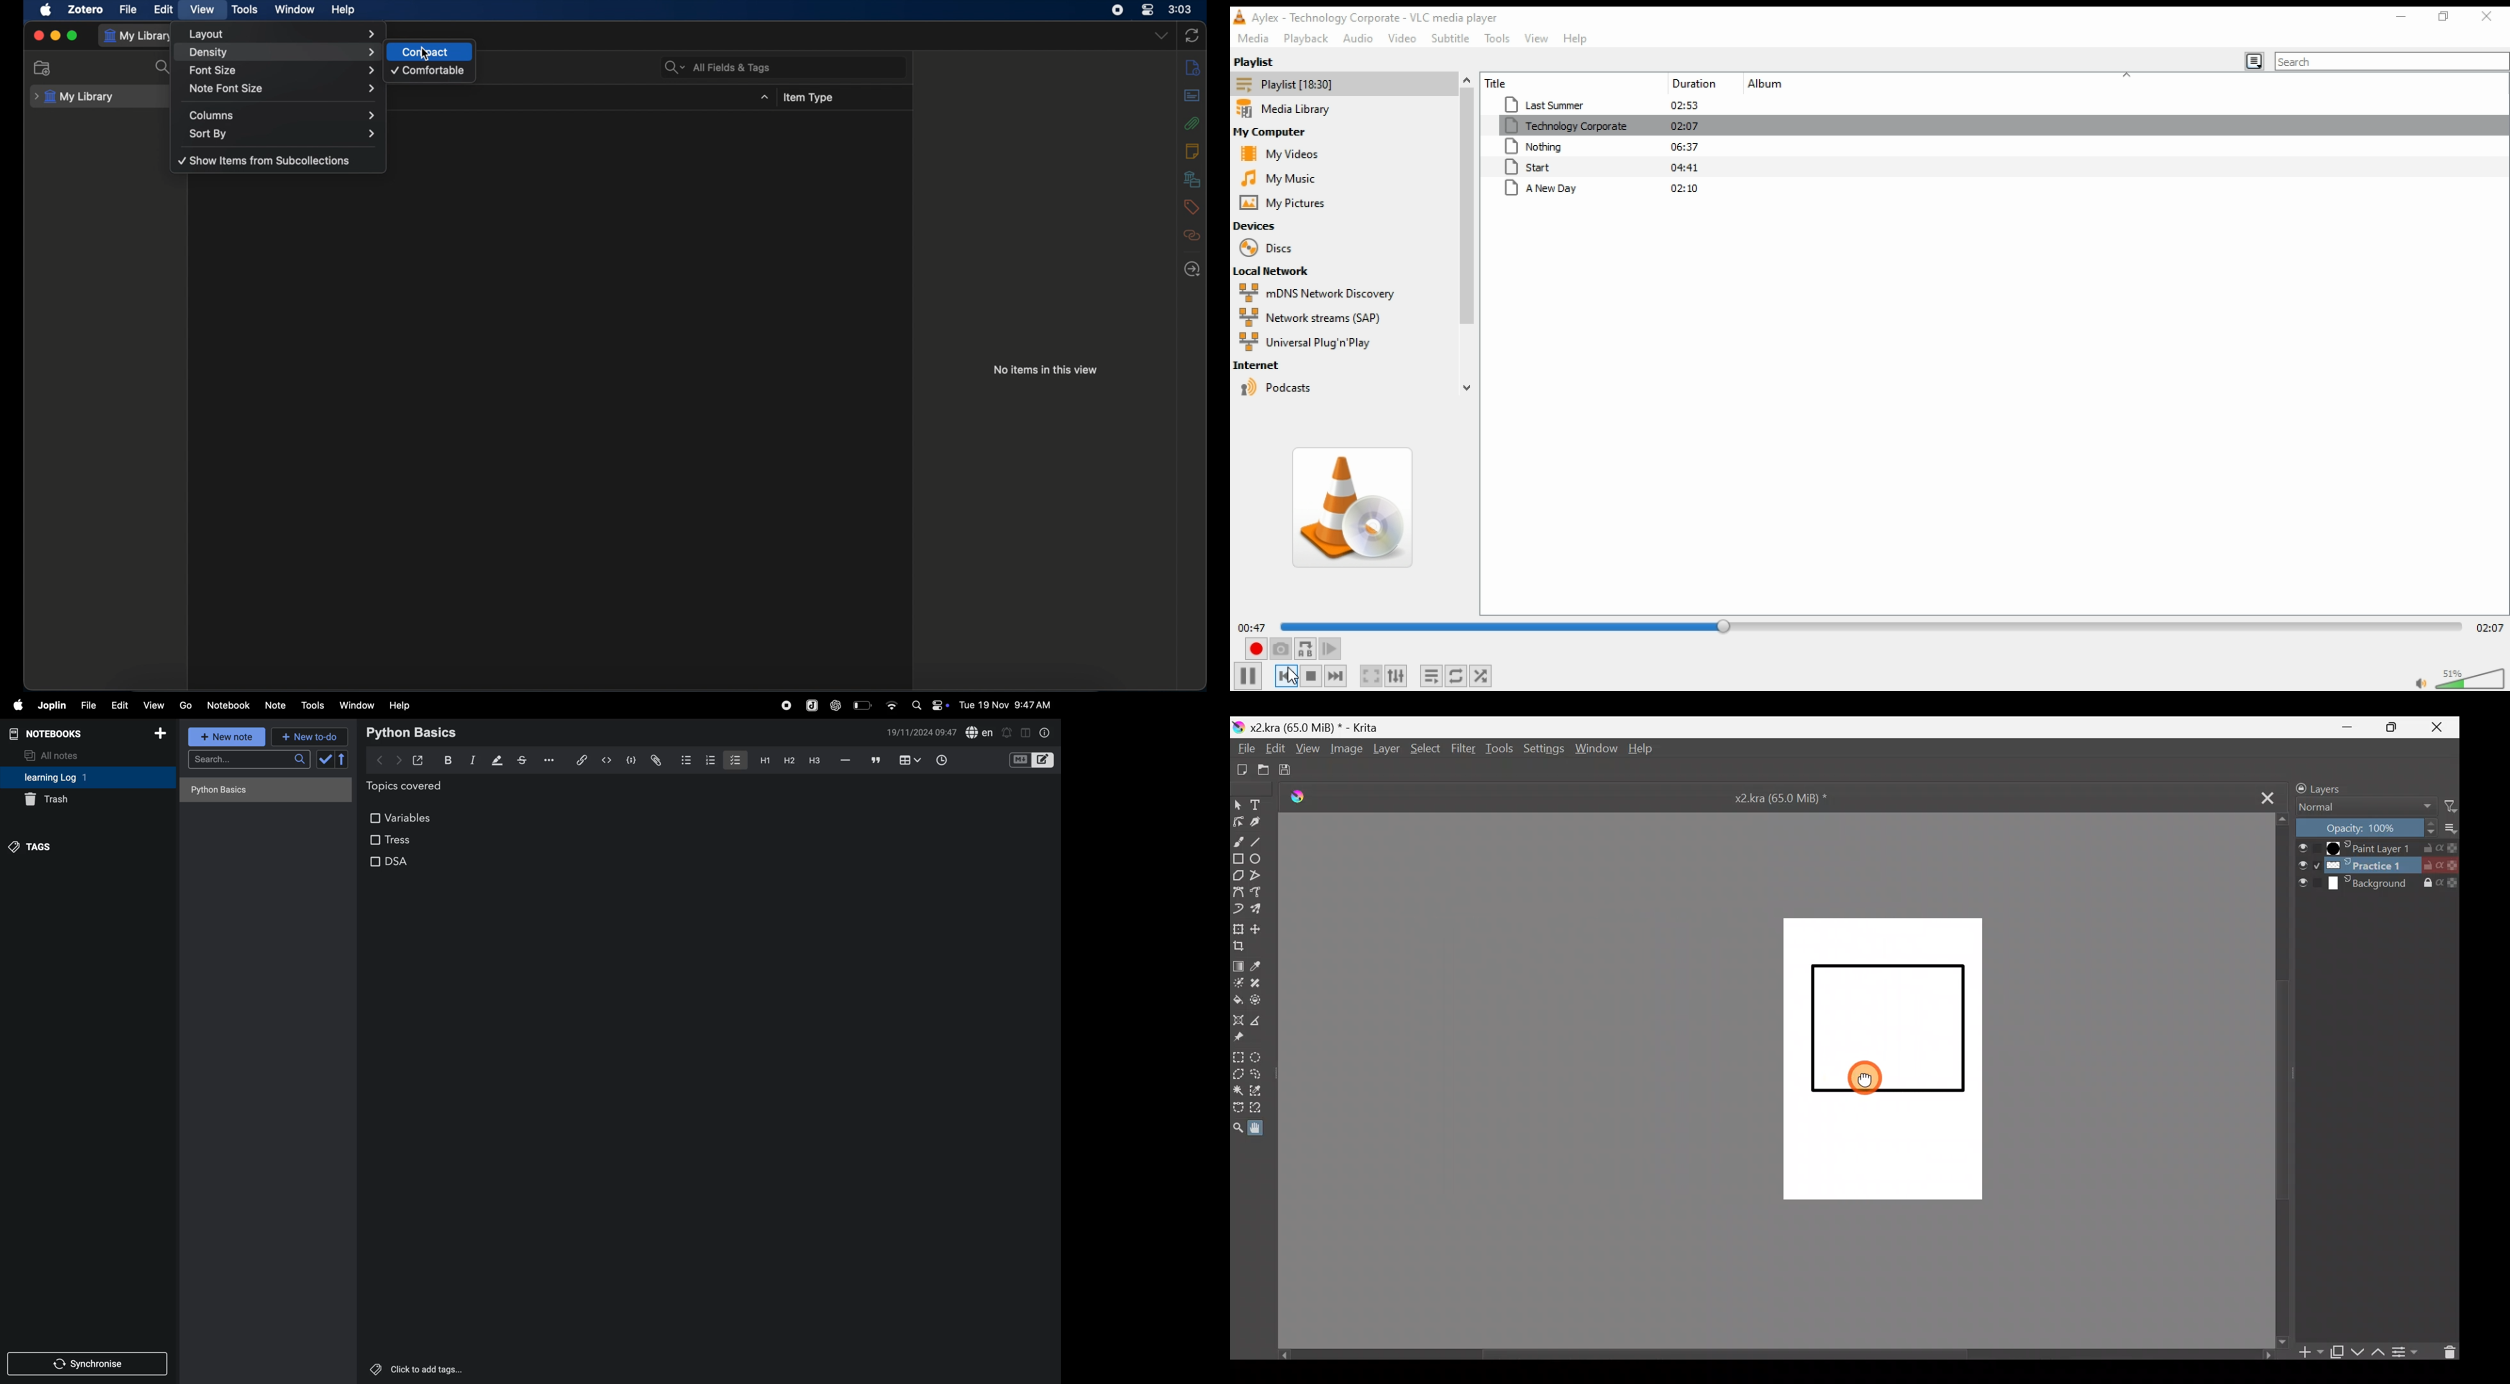 The width and height of the screenshot is (2520, 1400). I want to click on related, so click(1192, 235).